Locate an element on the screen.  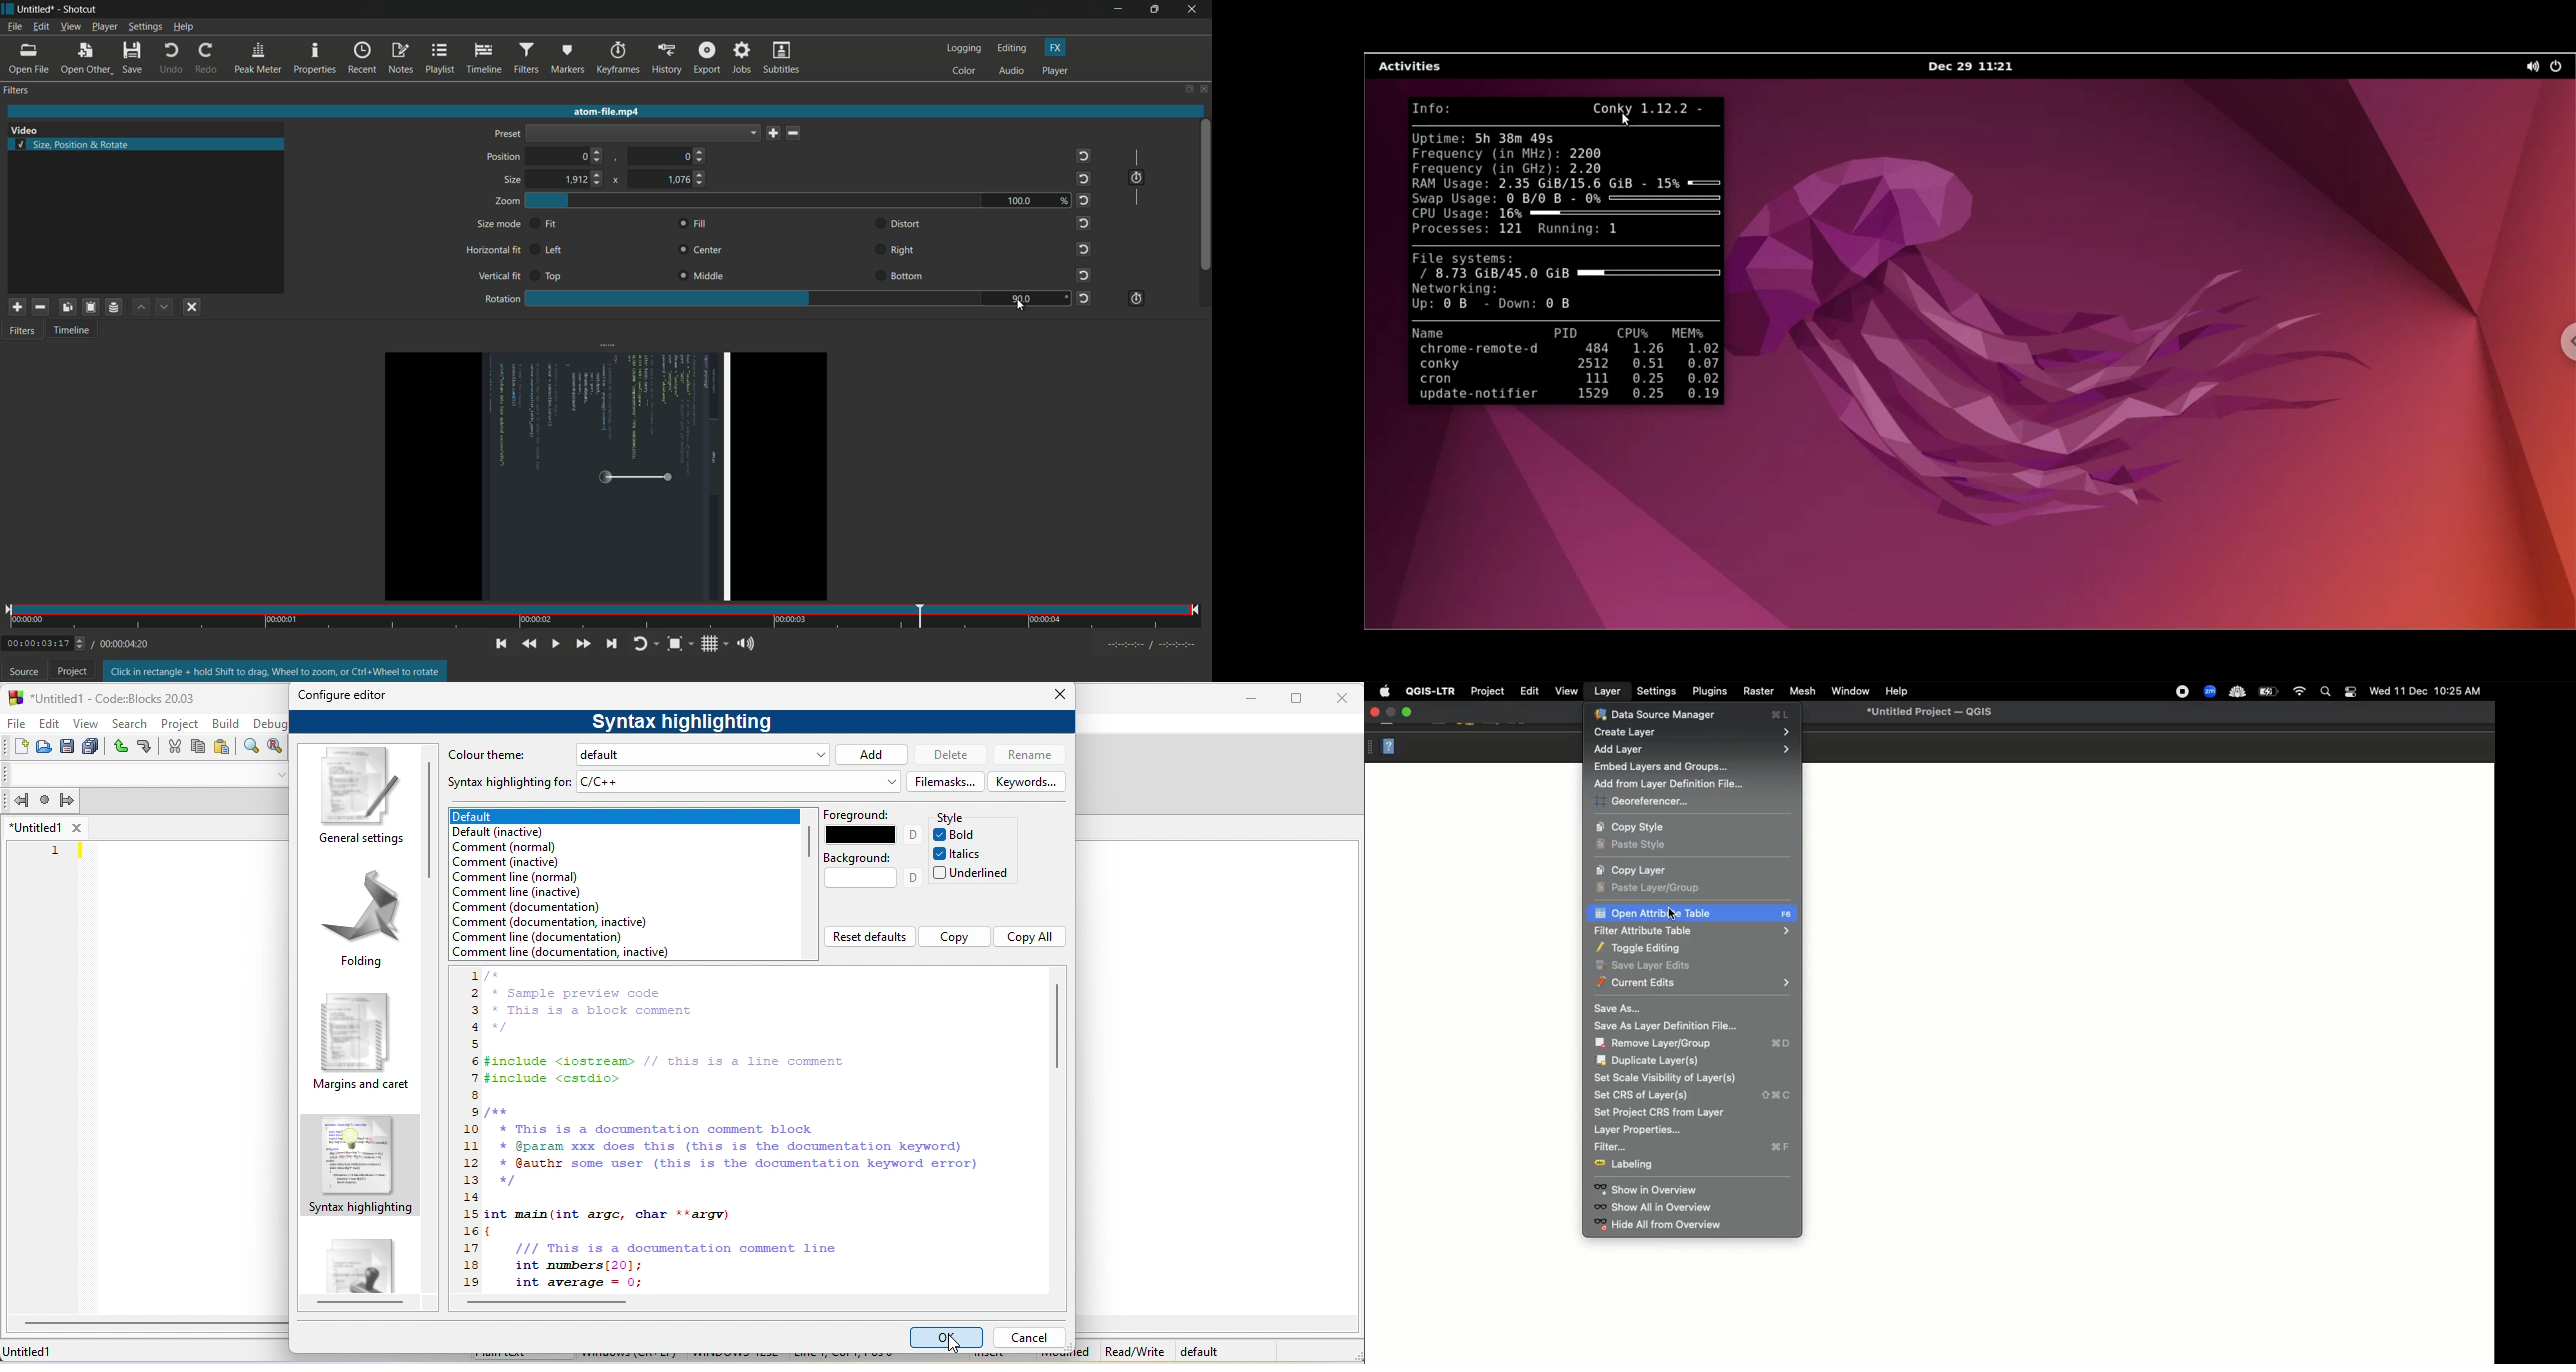
untitled 1 is located at coordinates (28, 1352).